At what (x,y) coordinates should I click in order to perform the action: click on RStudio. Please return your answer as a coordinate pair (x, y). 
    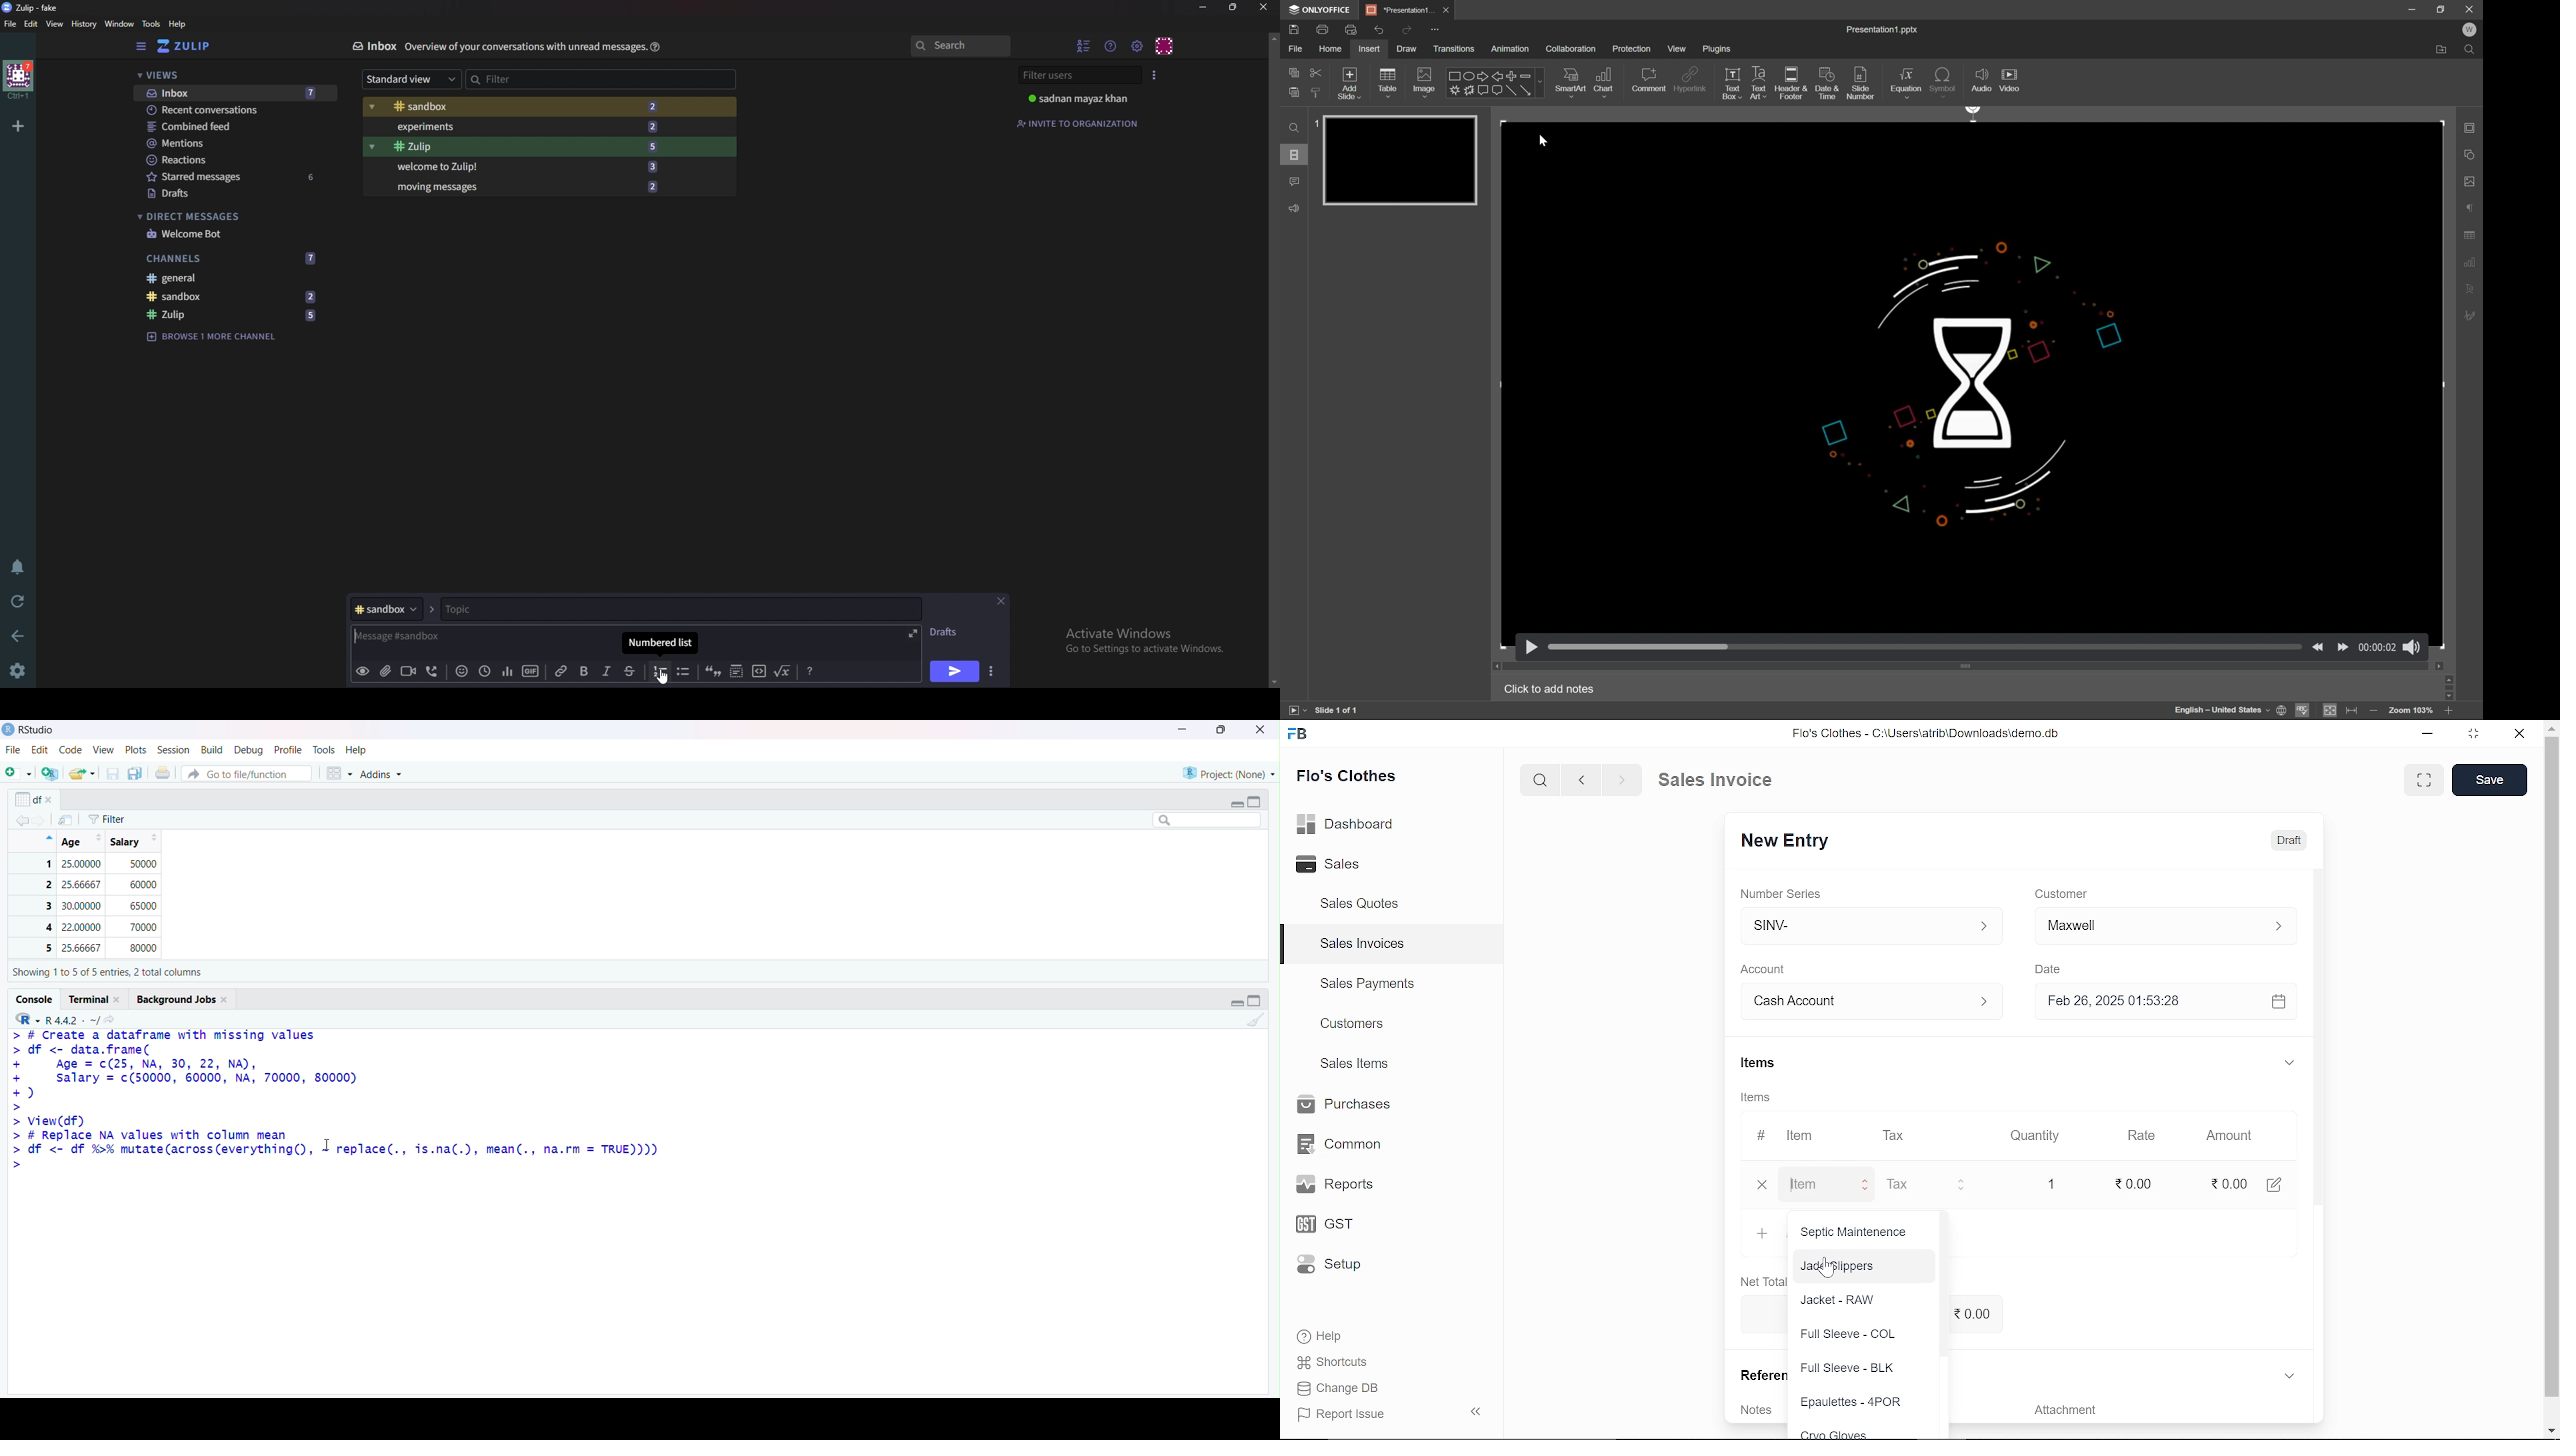
    Looking at the image, I should click on (35, 730).